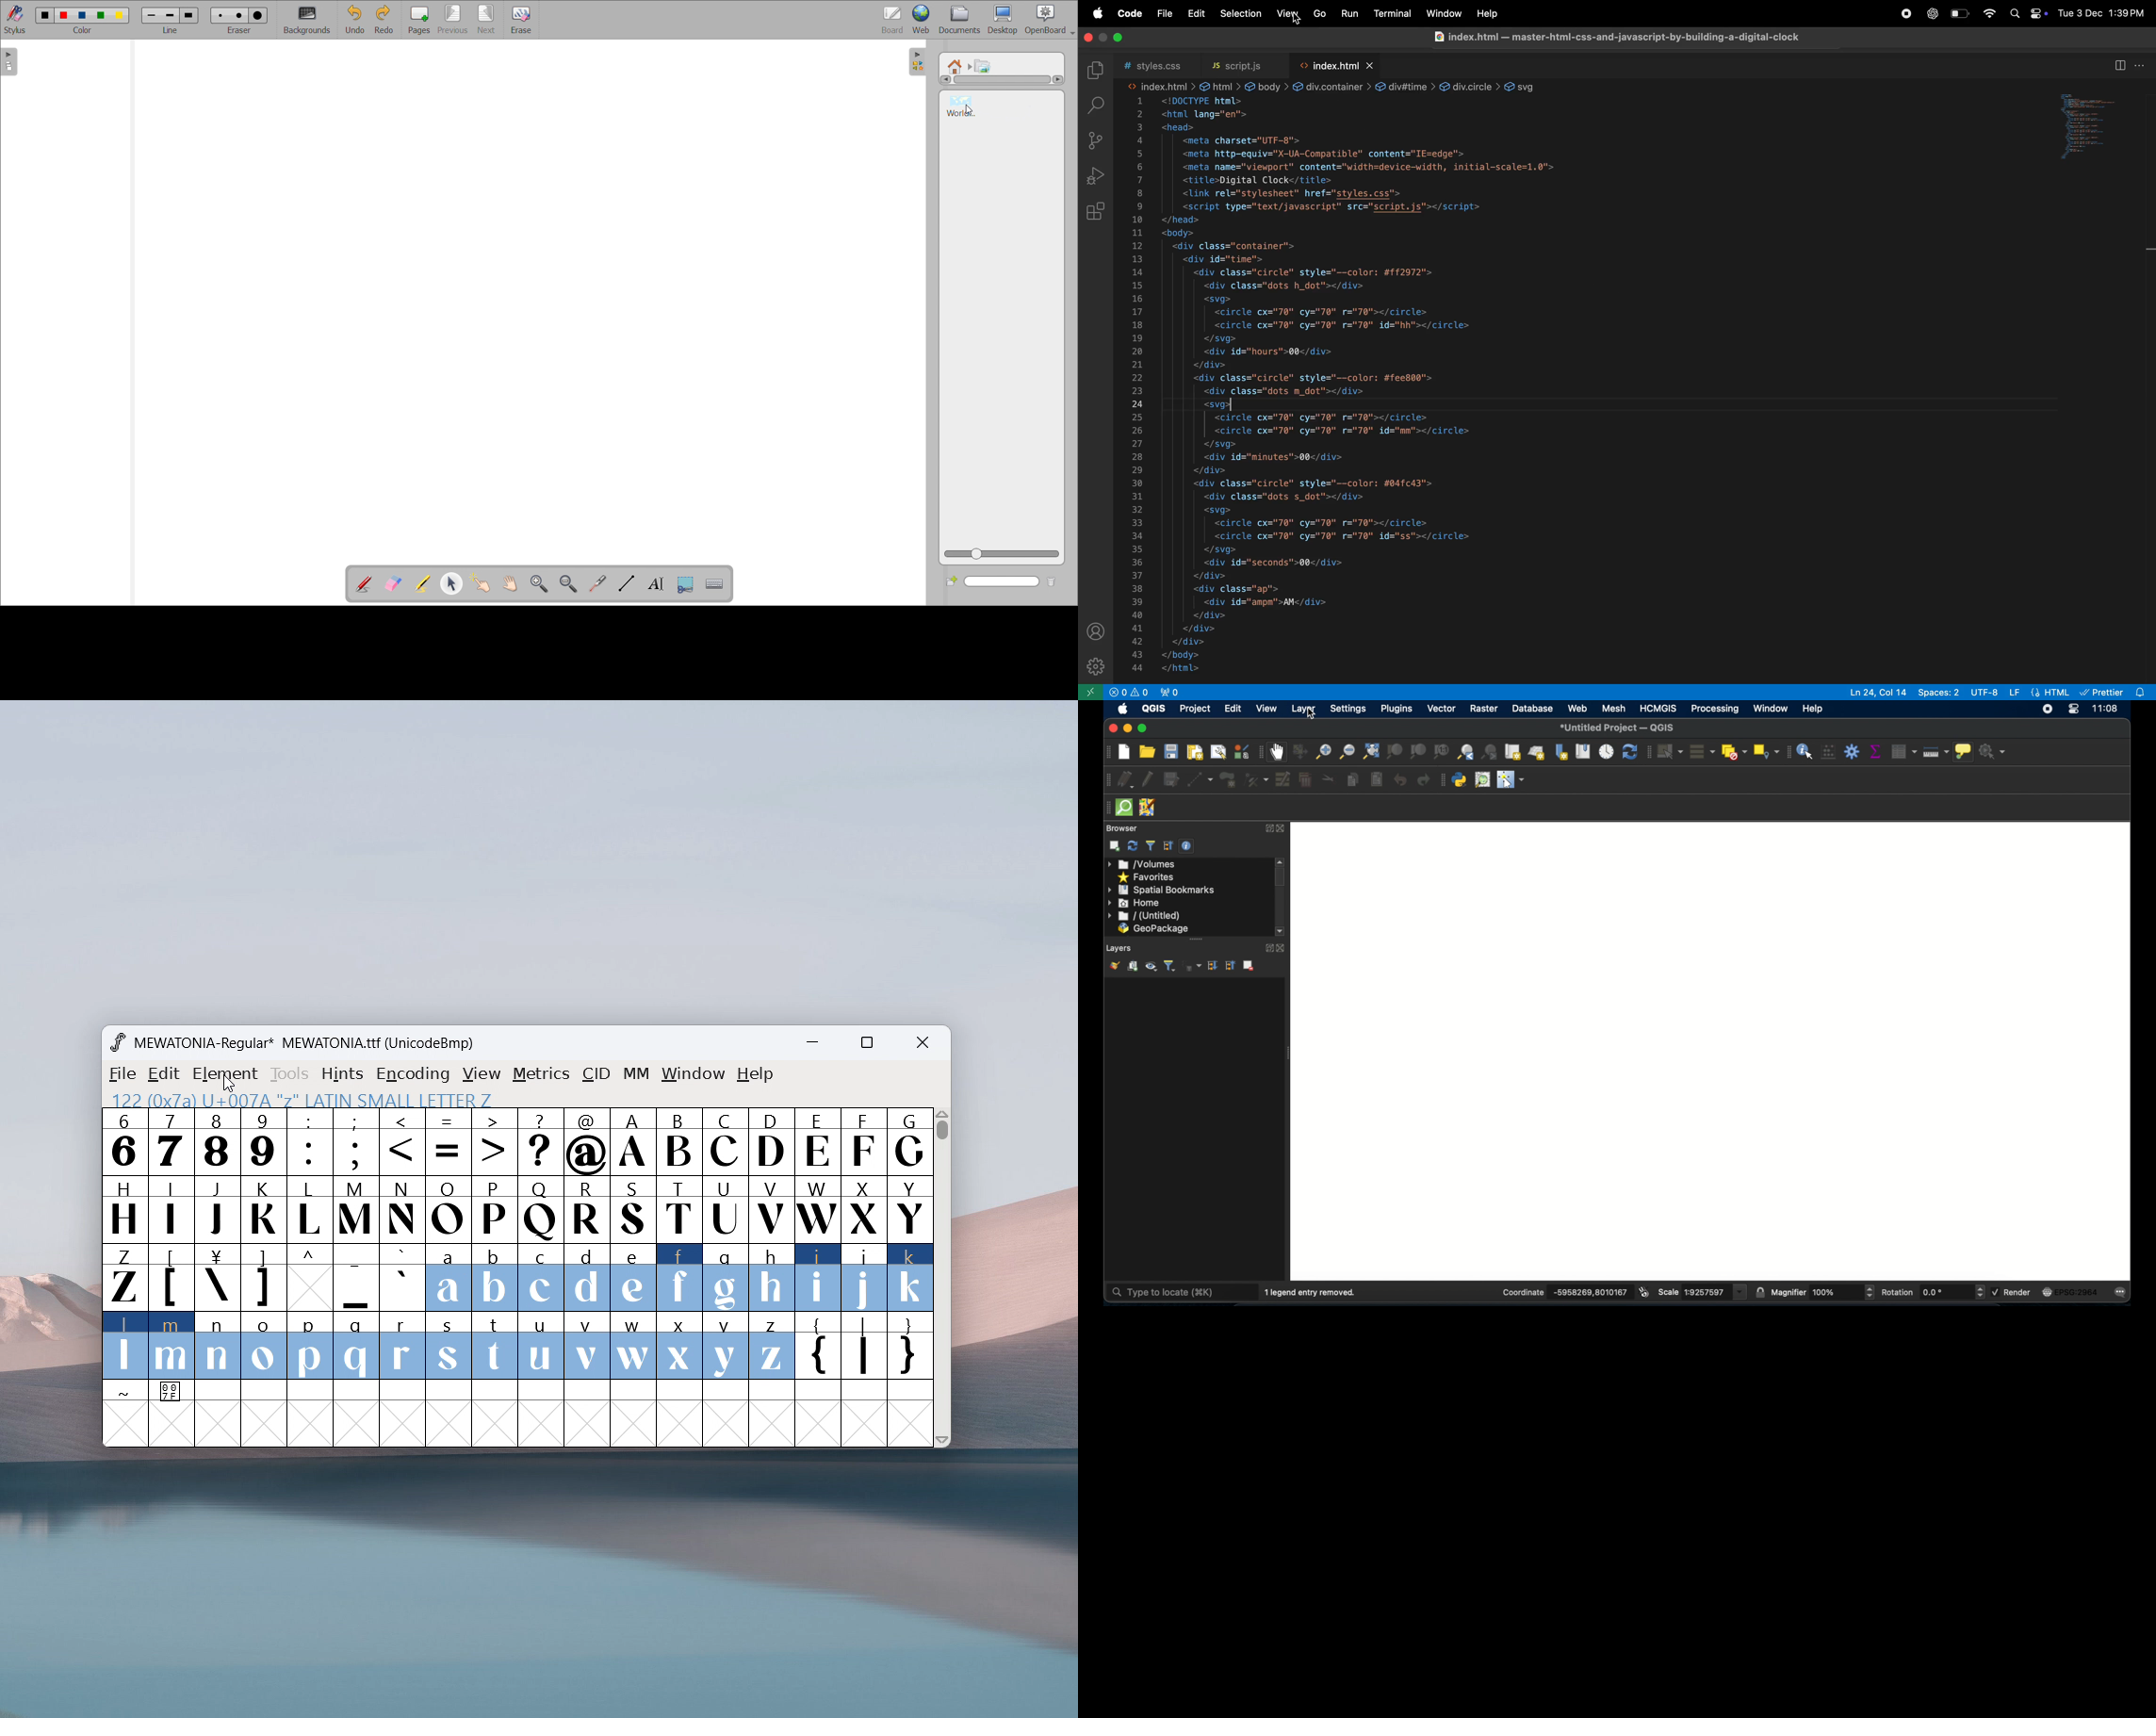 This screenshot has height=1736, width=2156. I want to click on expand, so click(1266, 948).